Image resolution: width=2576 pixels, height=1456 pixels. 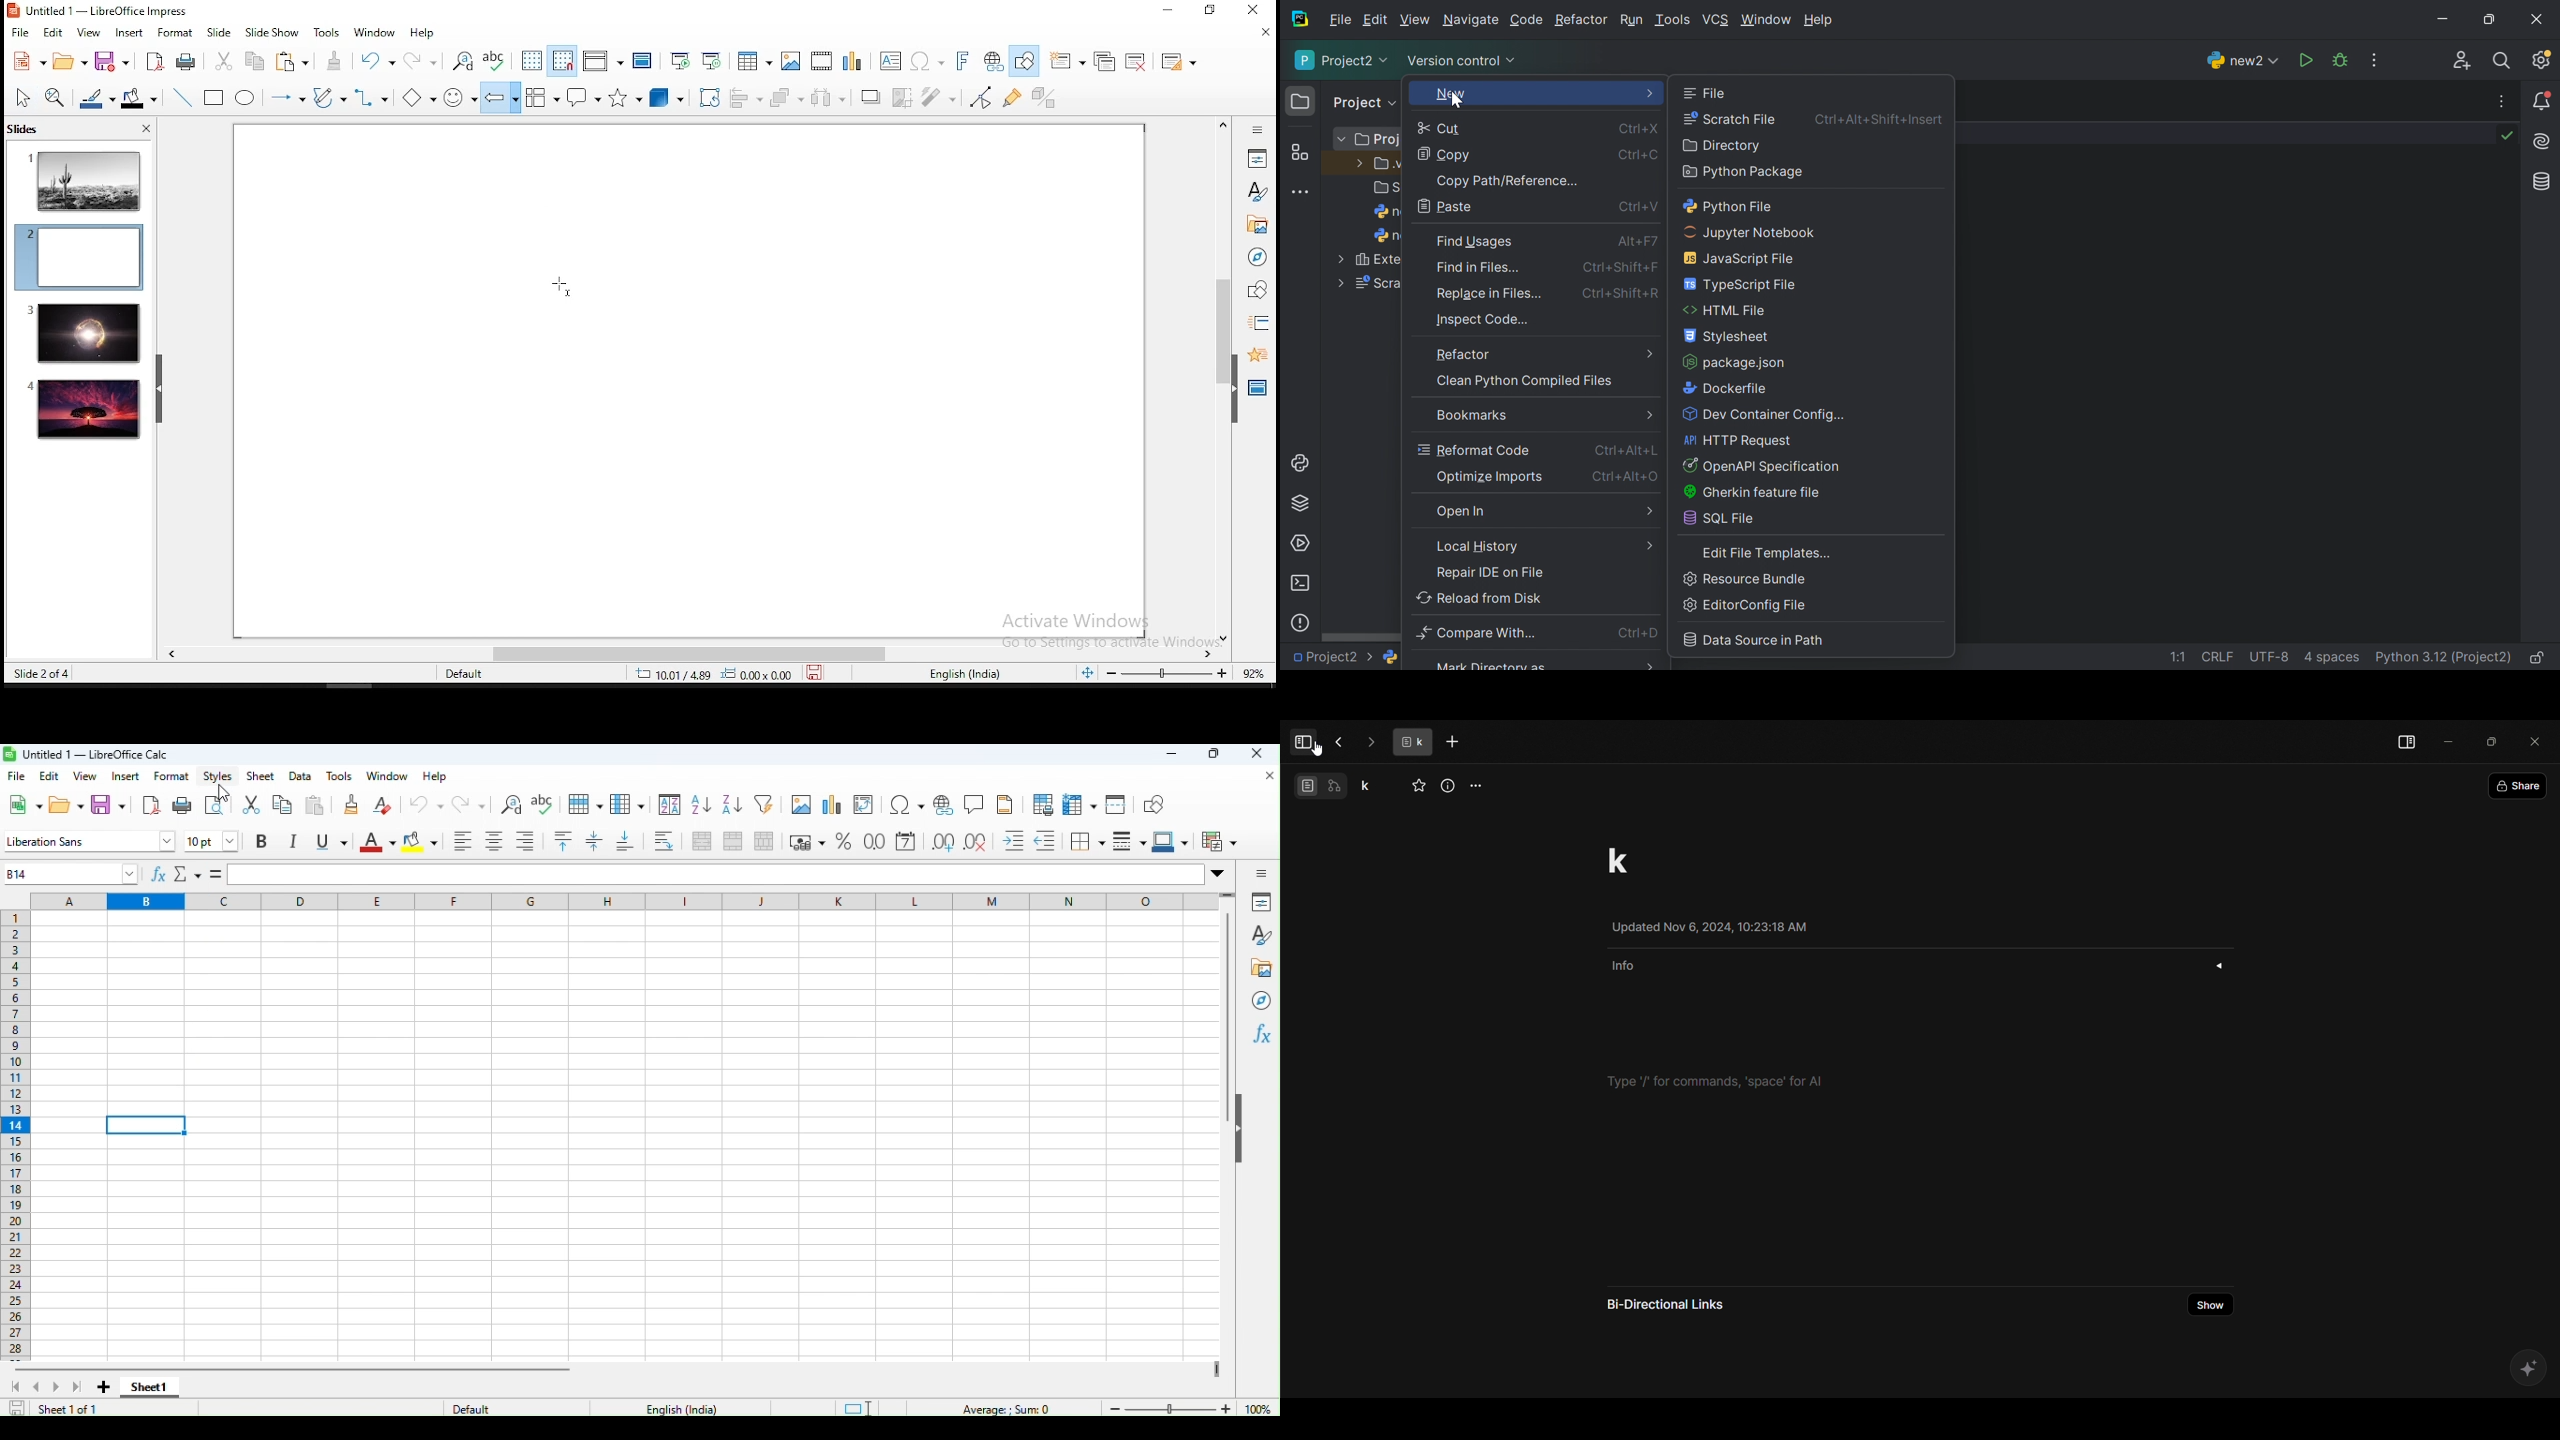 I want to click on Inspect Code..., so click(x=1486, y=321).